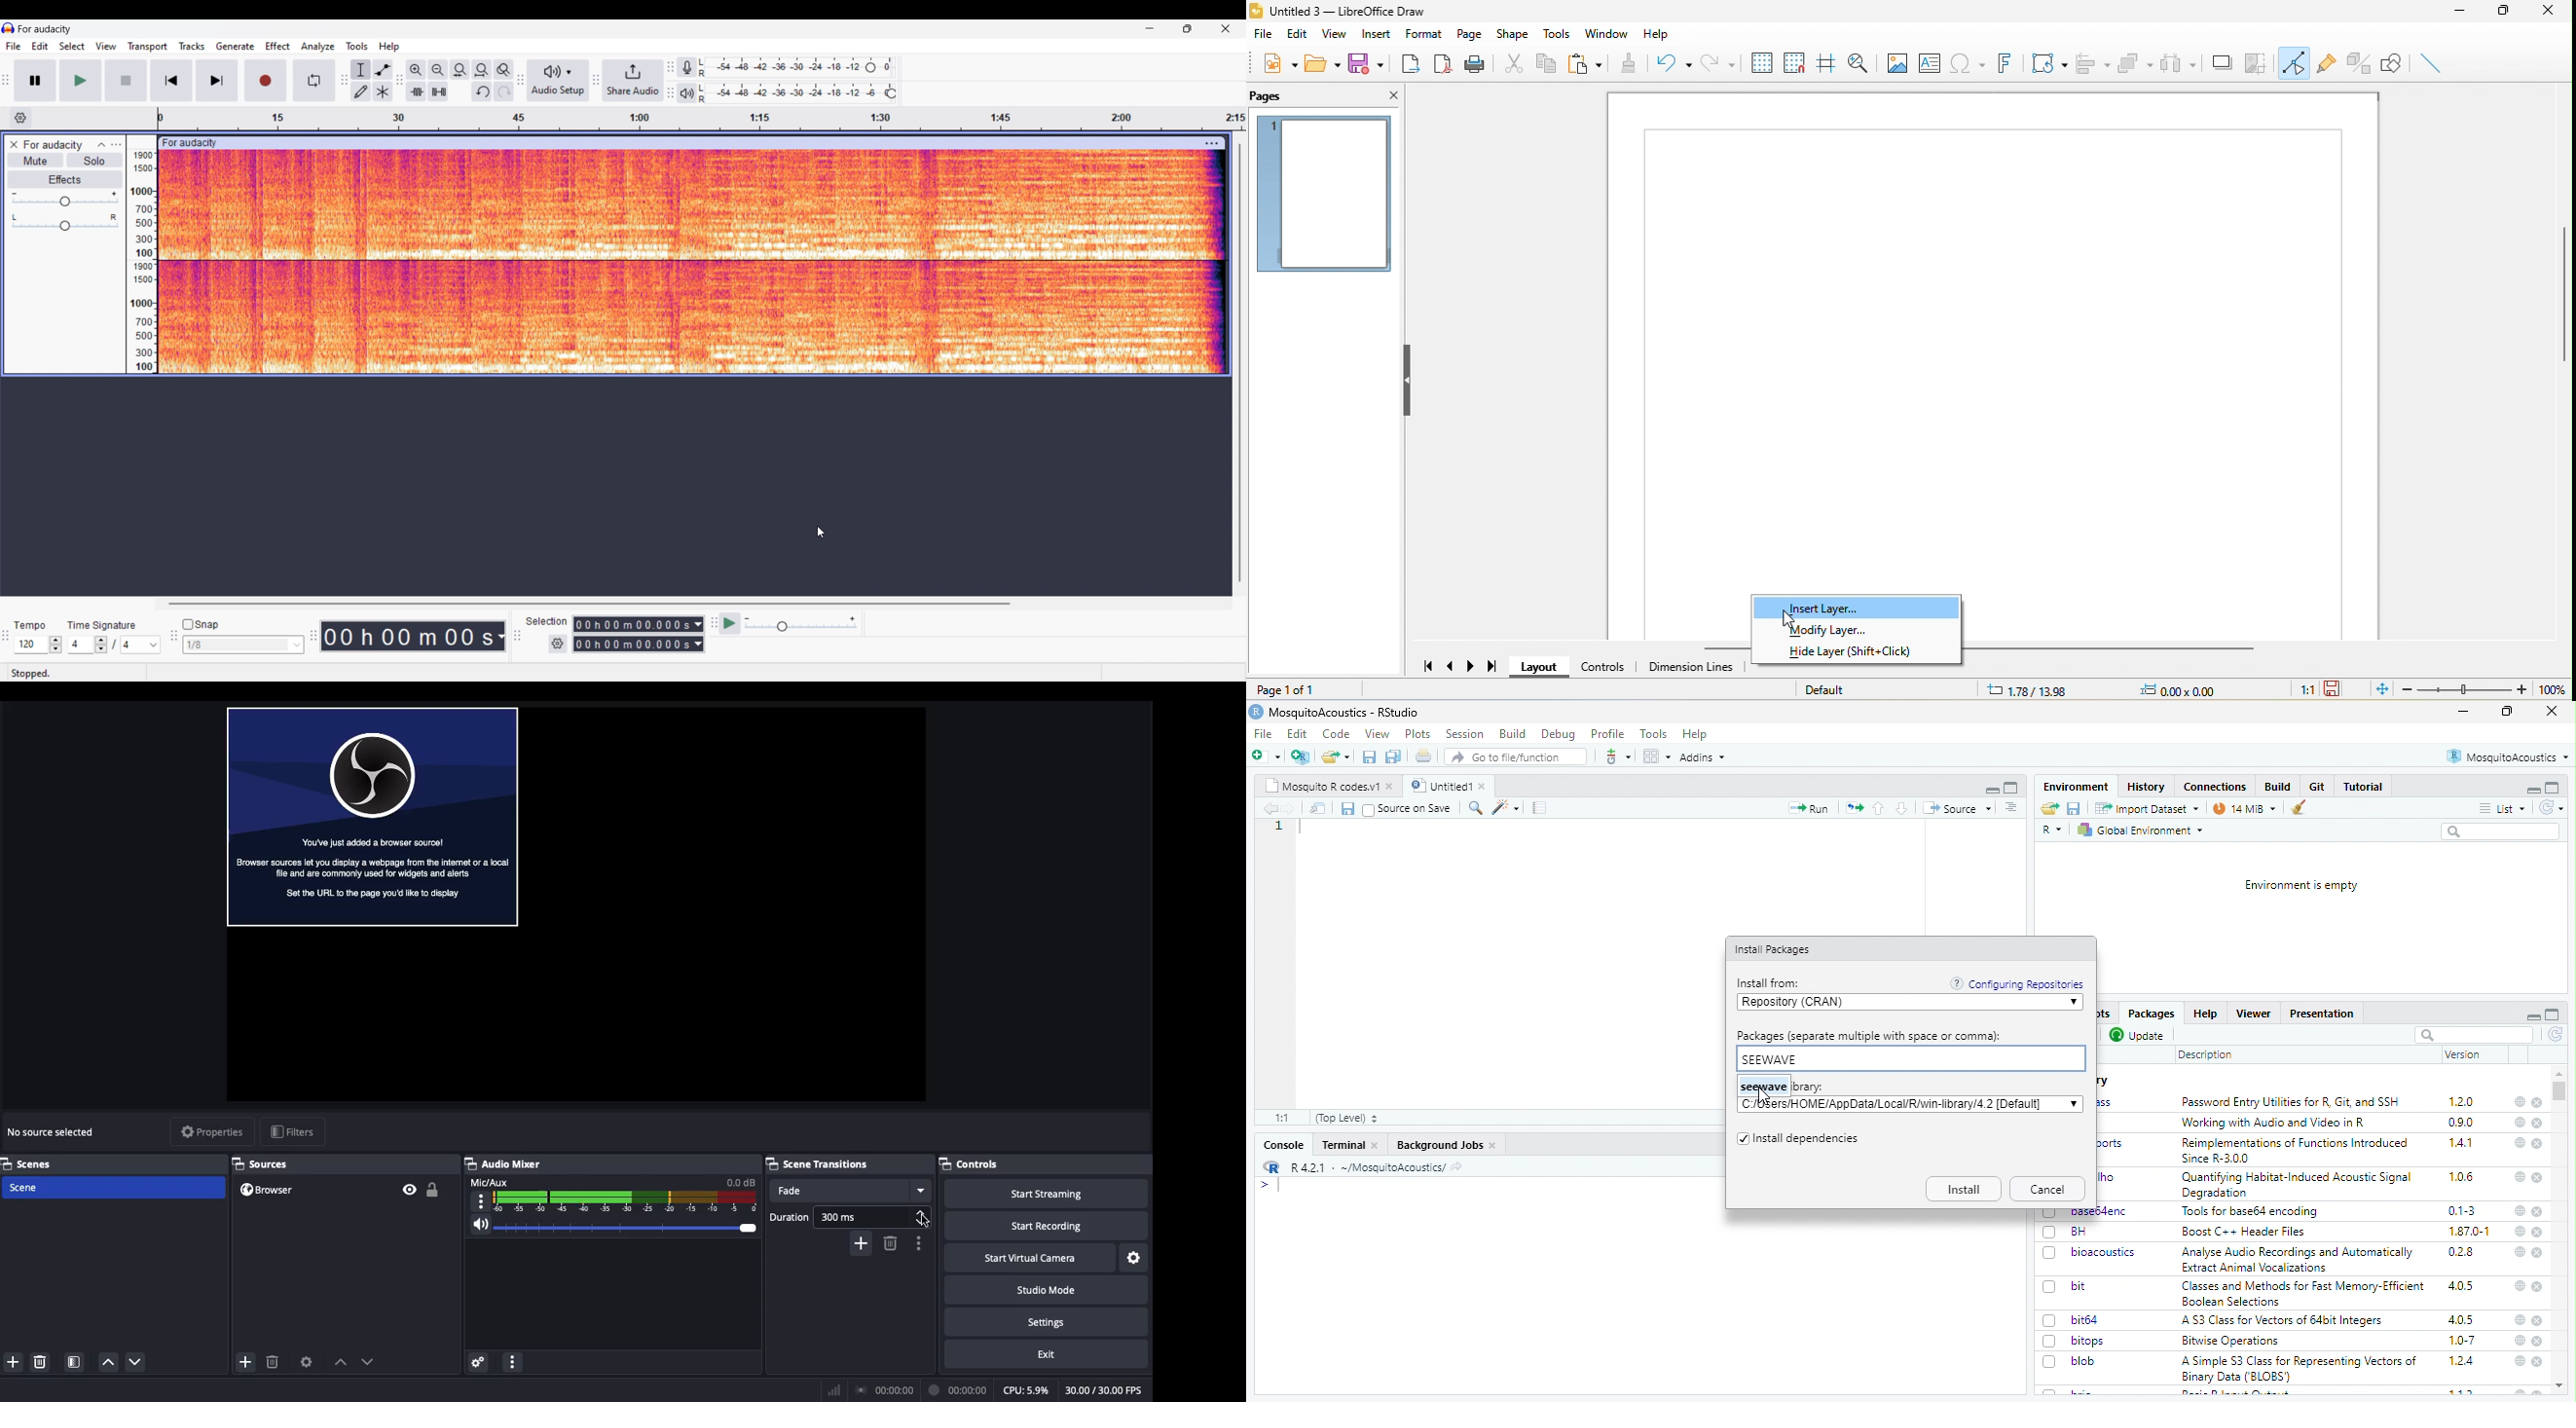  I want to click on minimize, so click(2465, 13).